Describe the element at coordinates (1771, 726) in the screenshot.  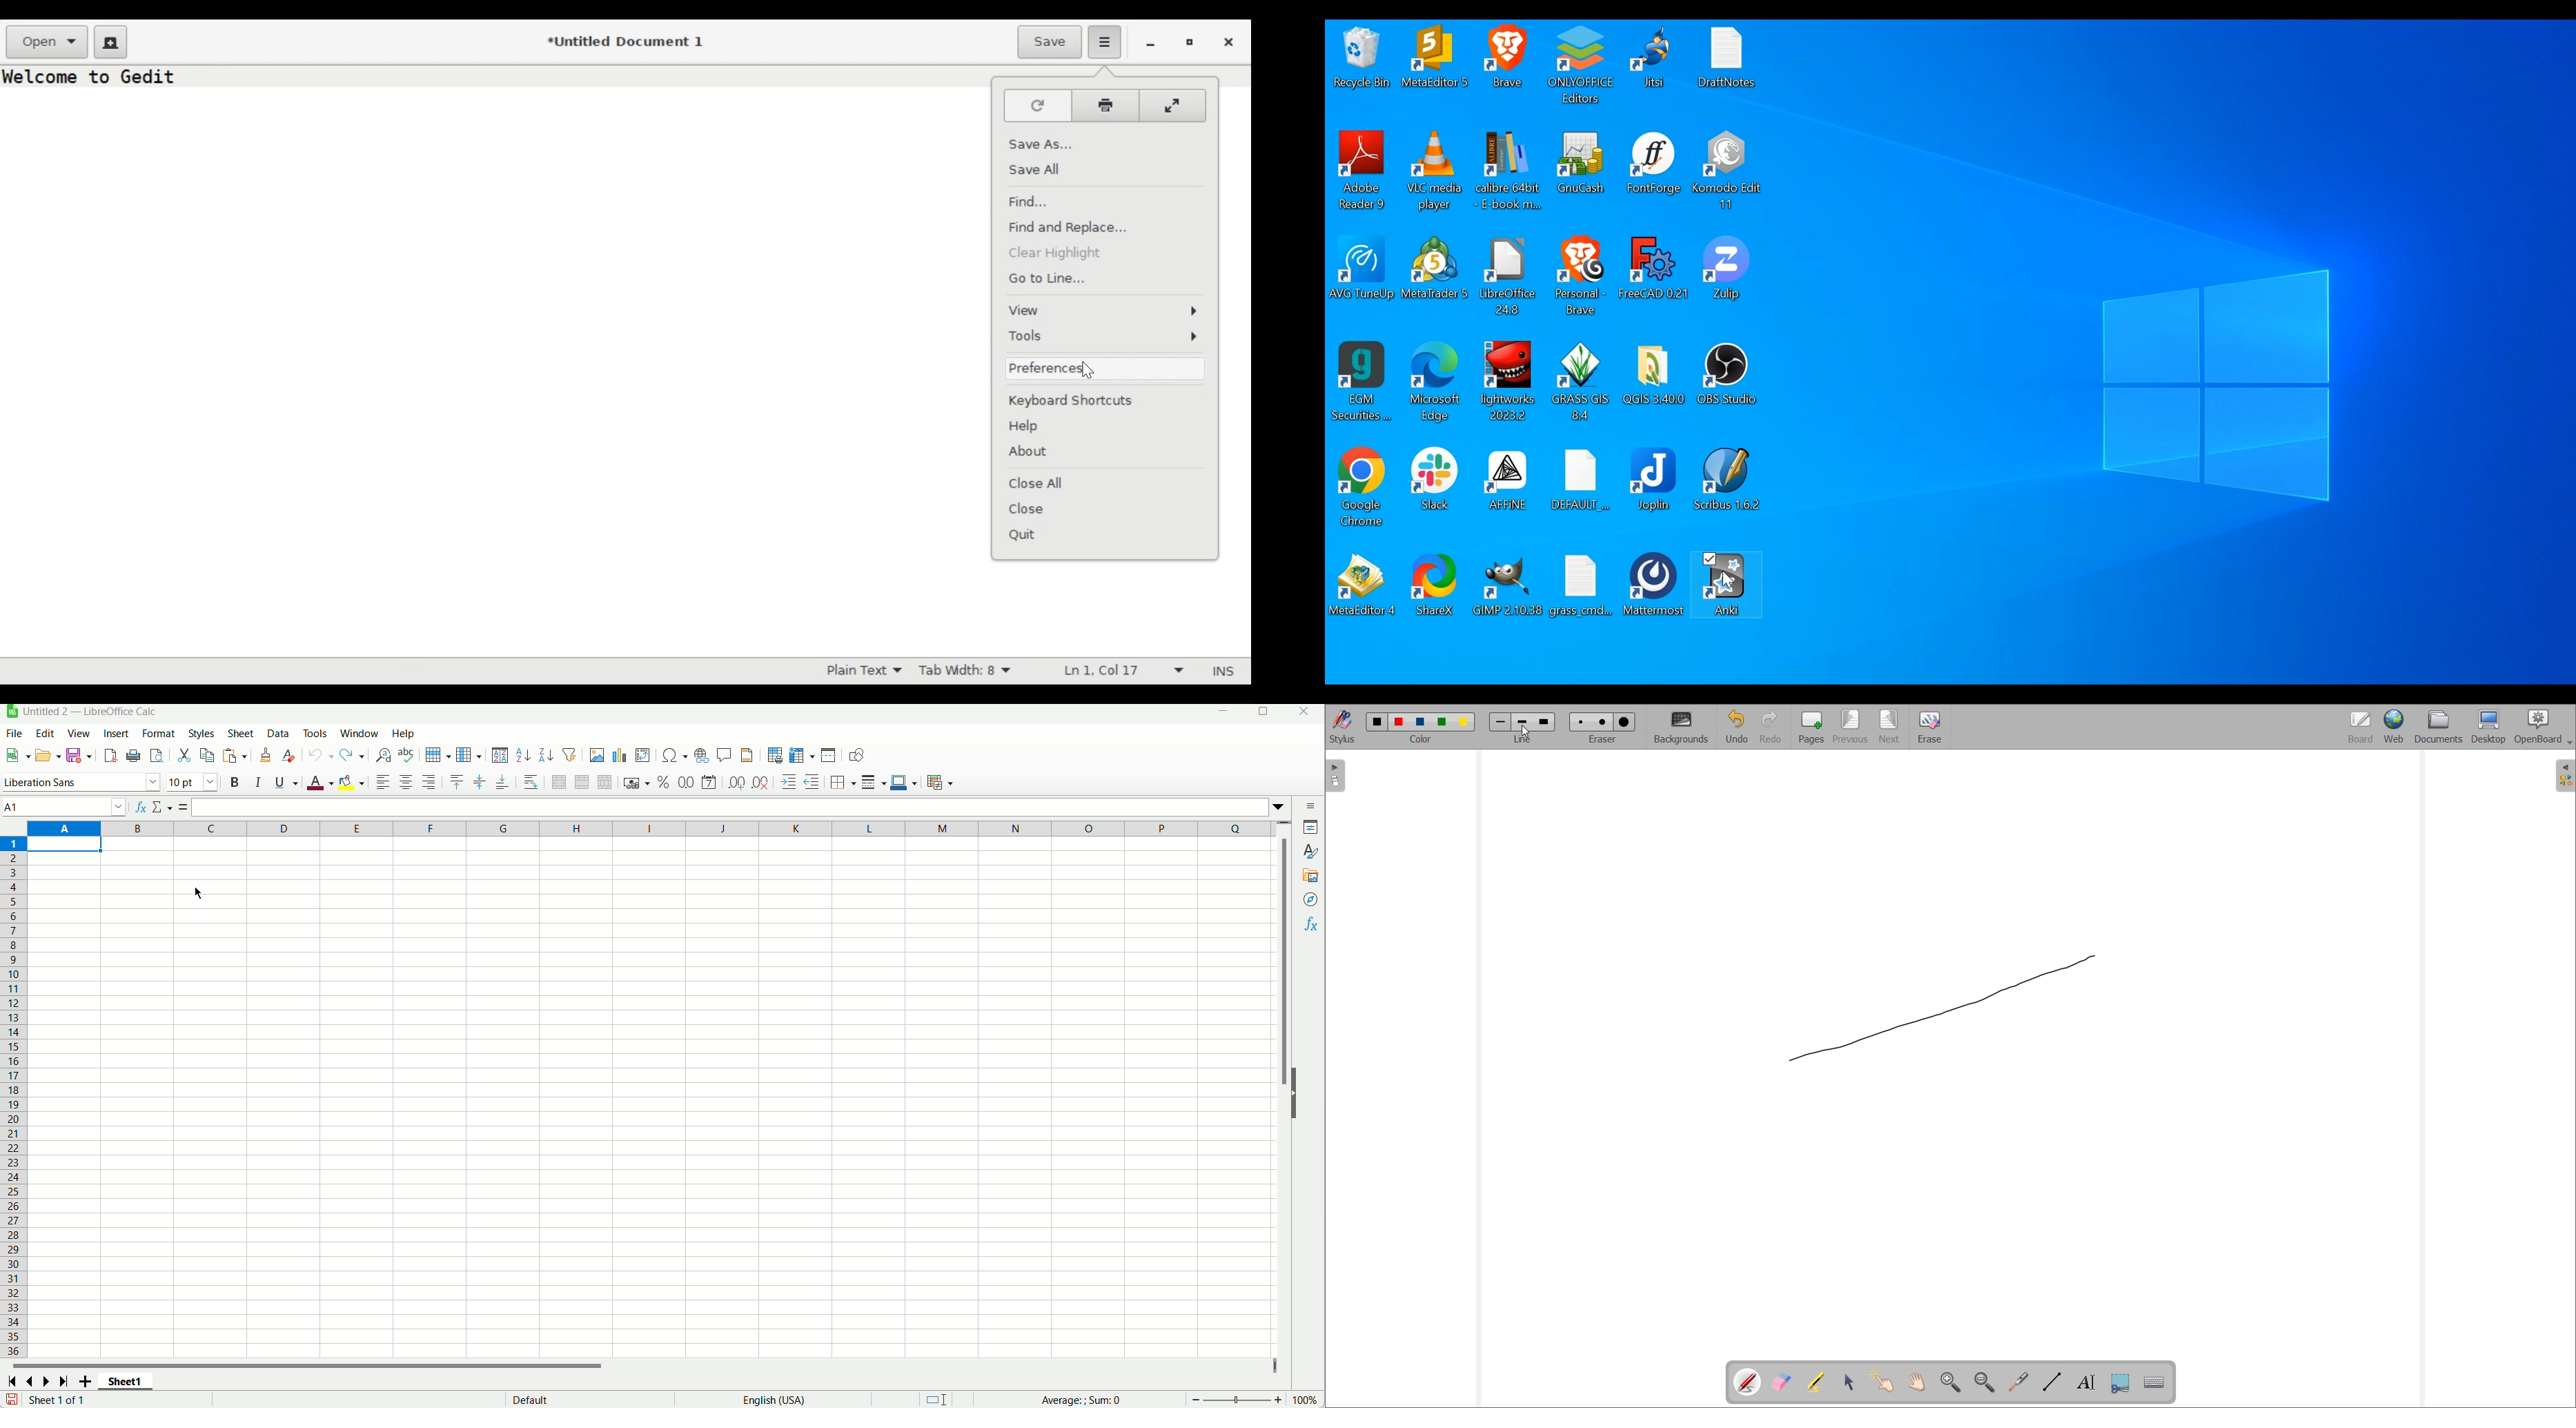
I see `redo` at that location.